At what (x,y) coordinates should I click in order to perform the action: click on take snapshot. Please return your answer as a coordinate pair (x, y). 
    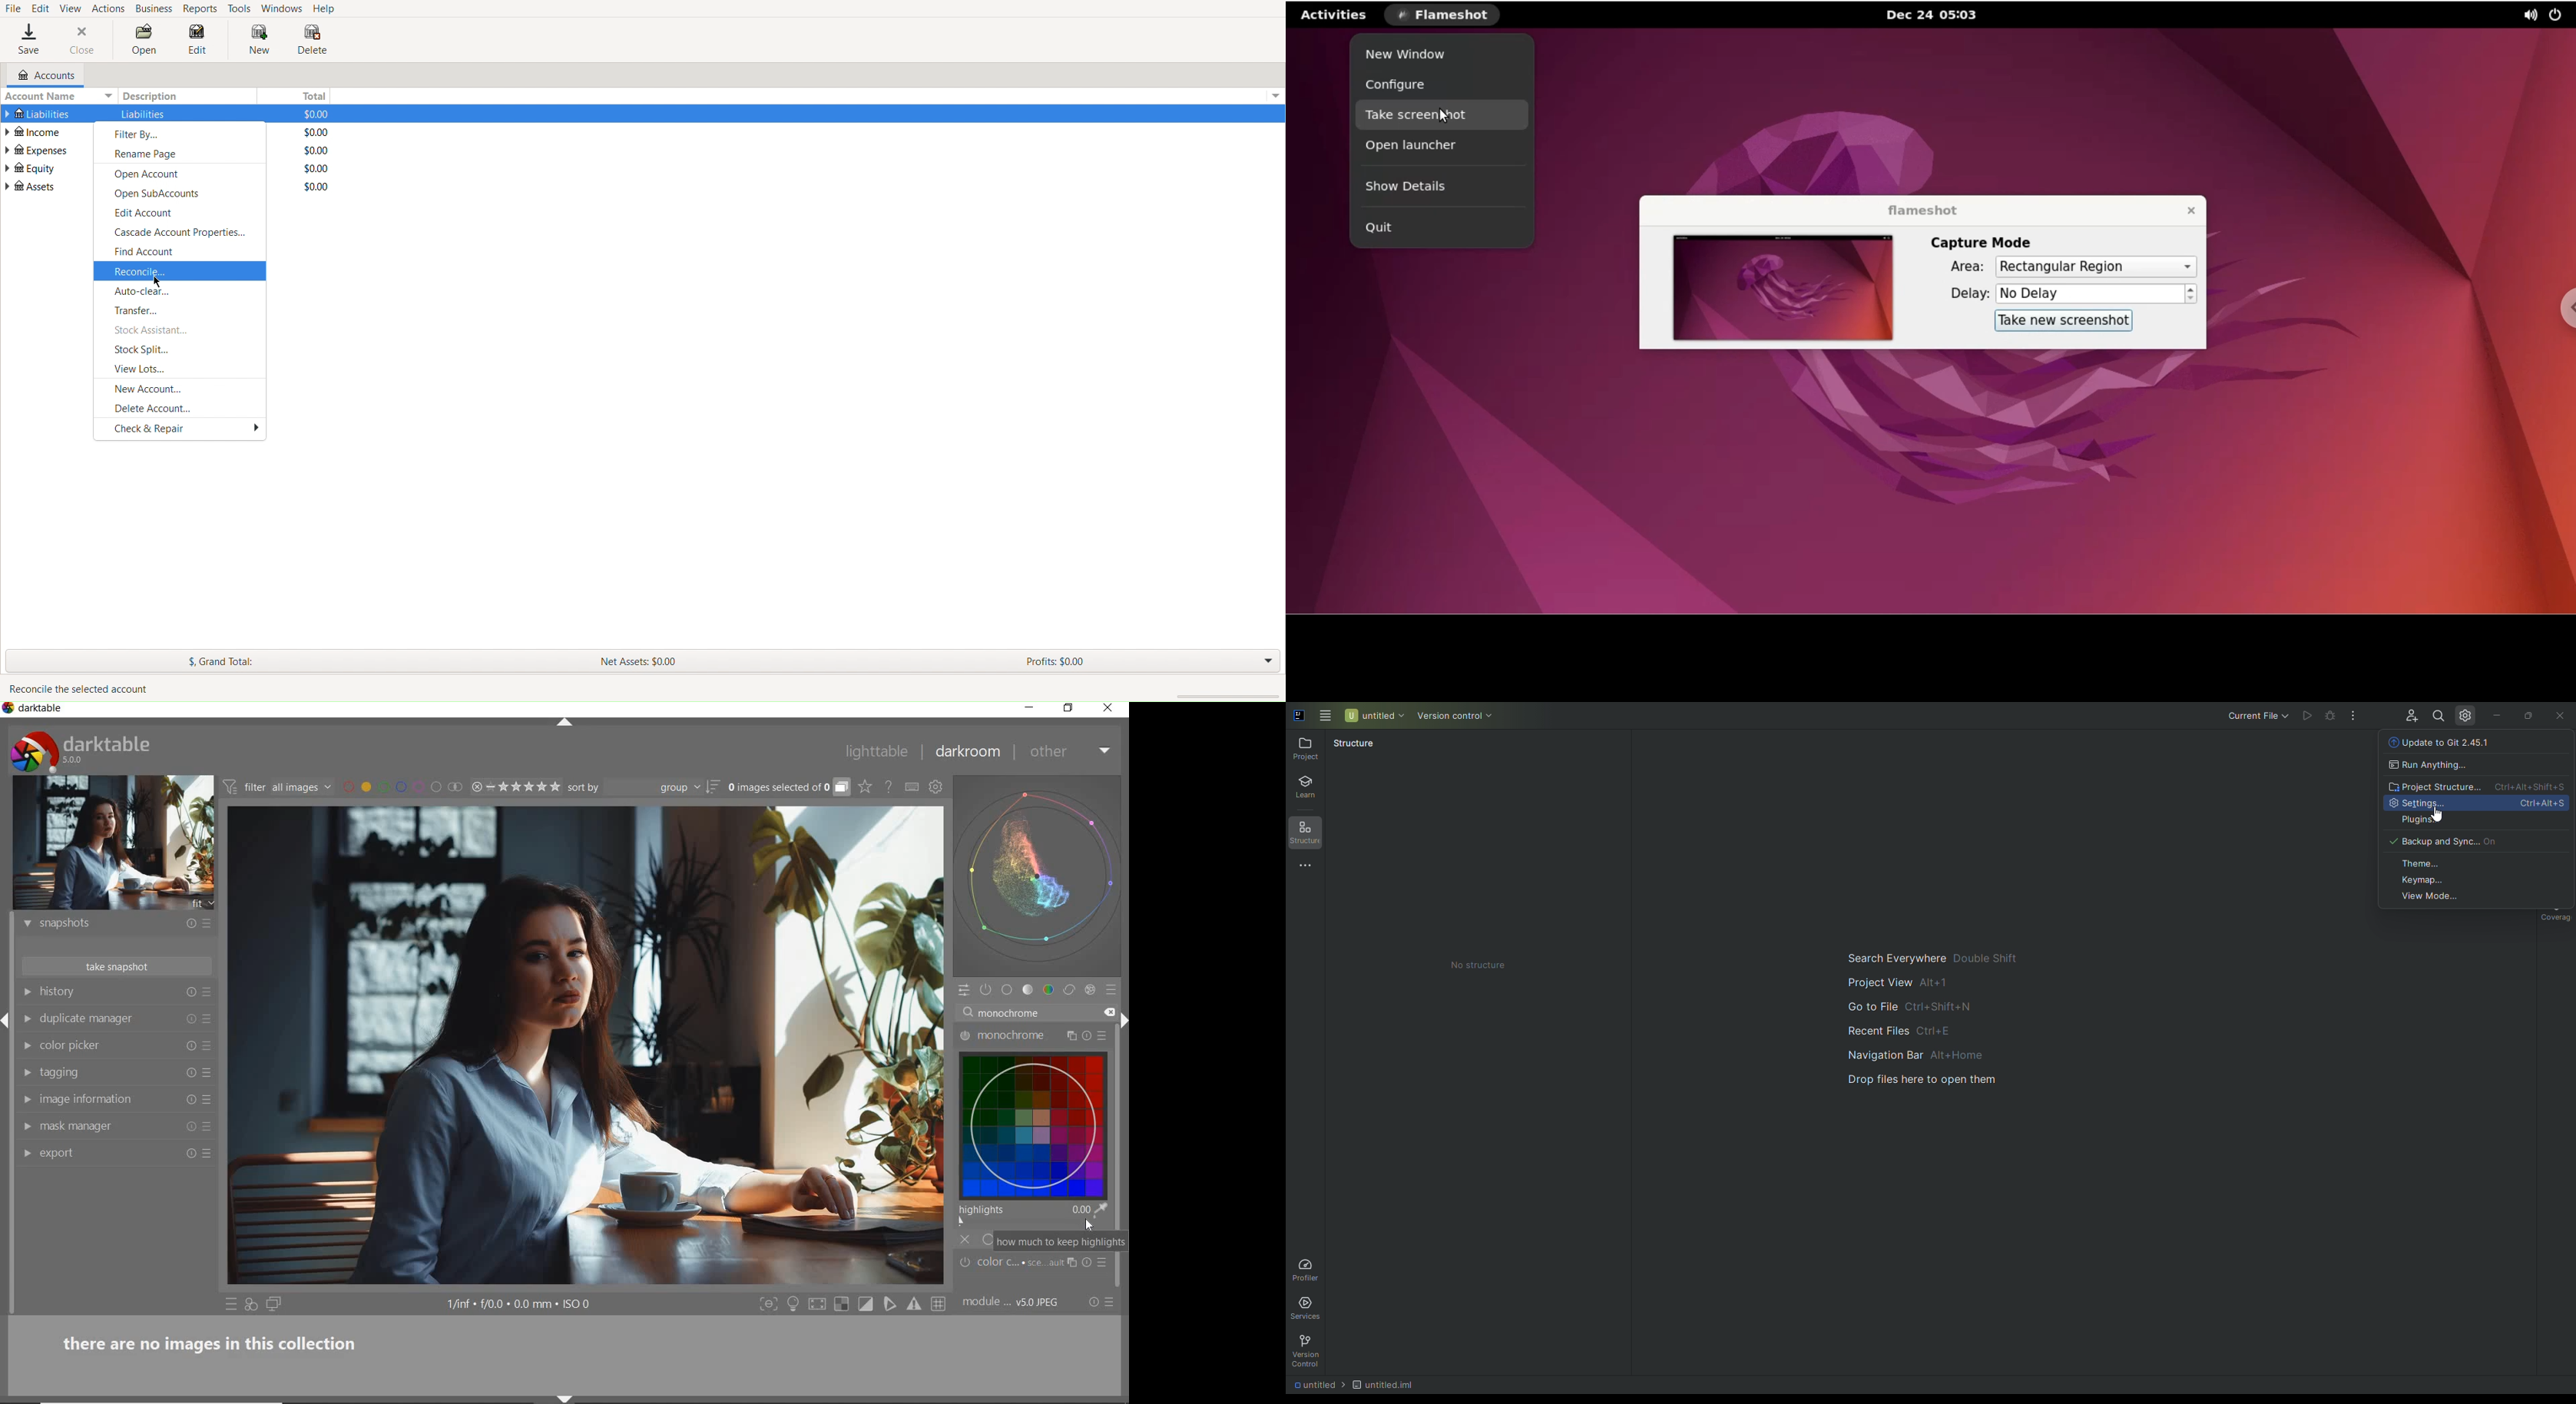
    Looking at the image, I should click on (114, 966).